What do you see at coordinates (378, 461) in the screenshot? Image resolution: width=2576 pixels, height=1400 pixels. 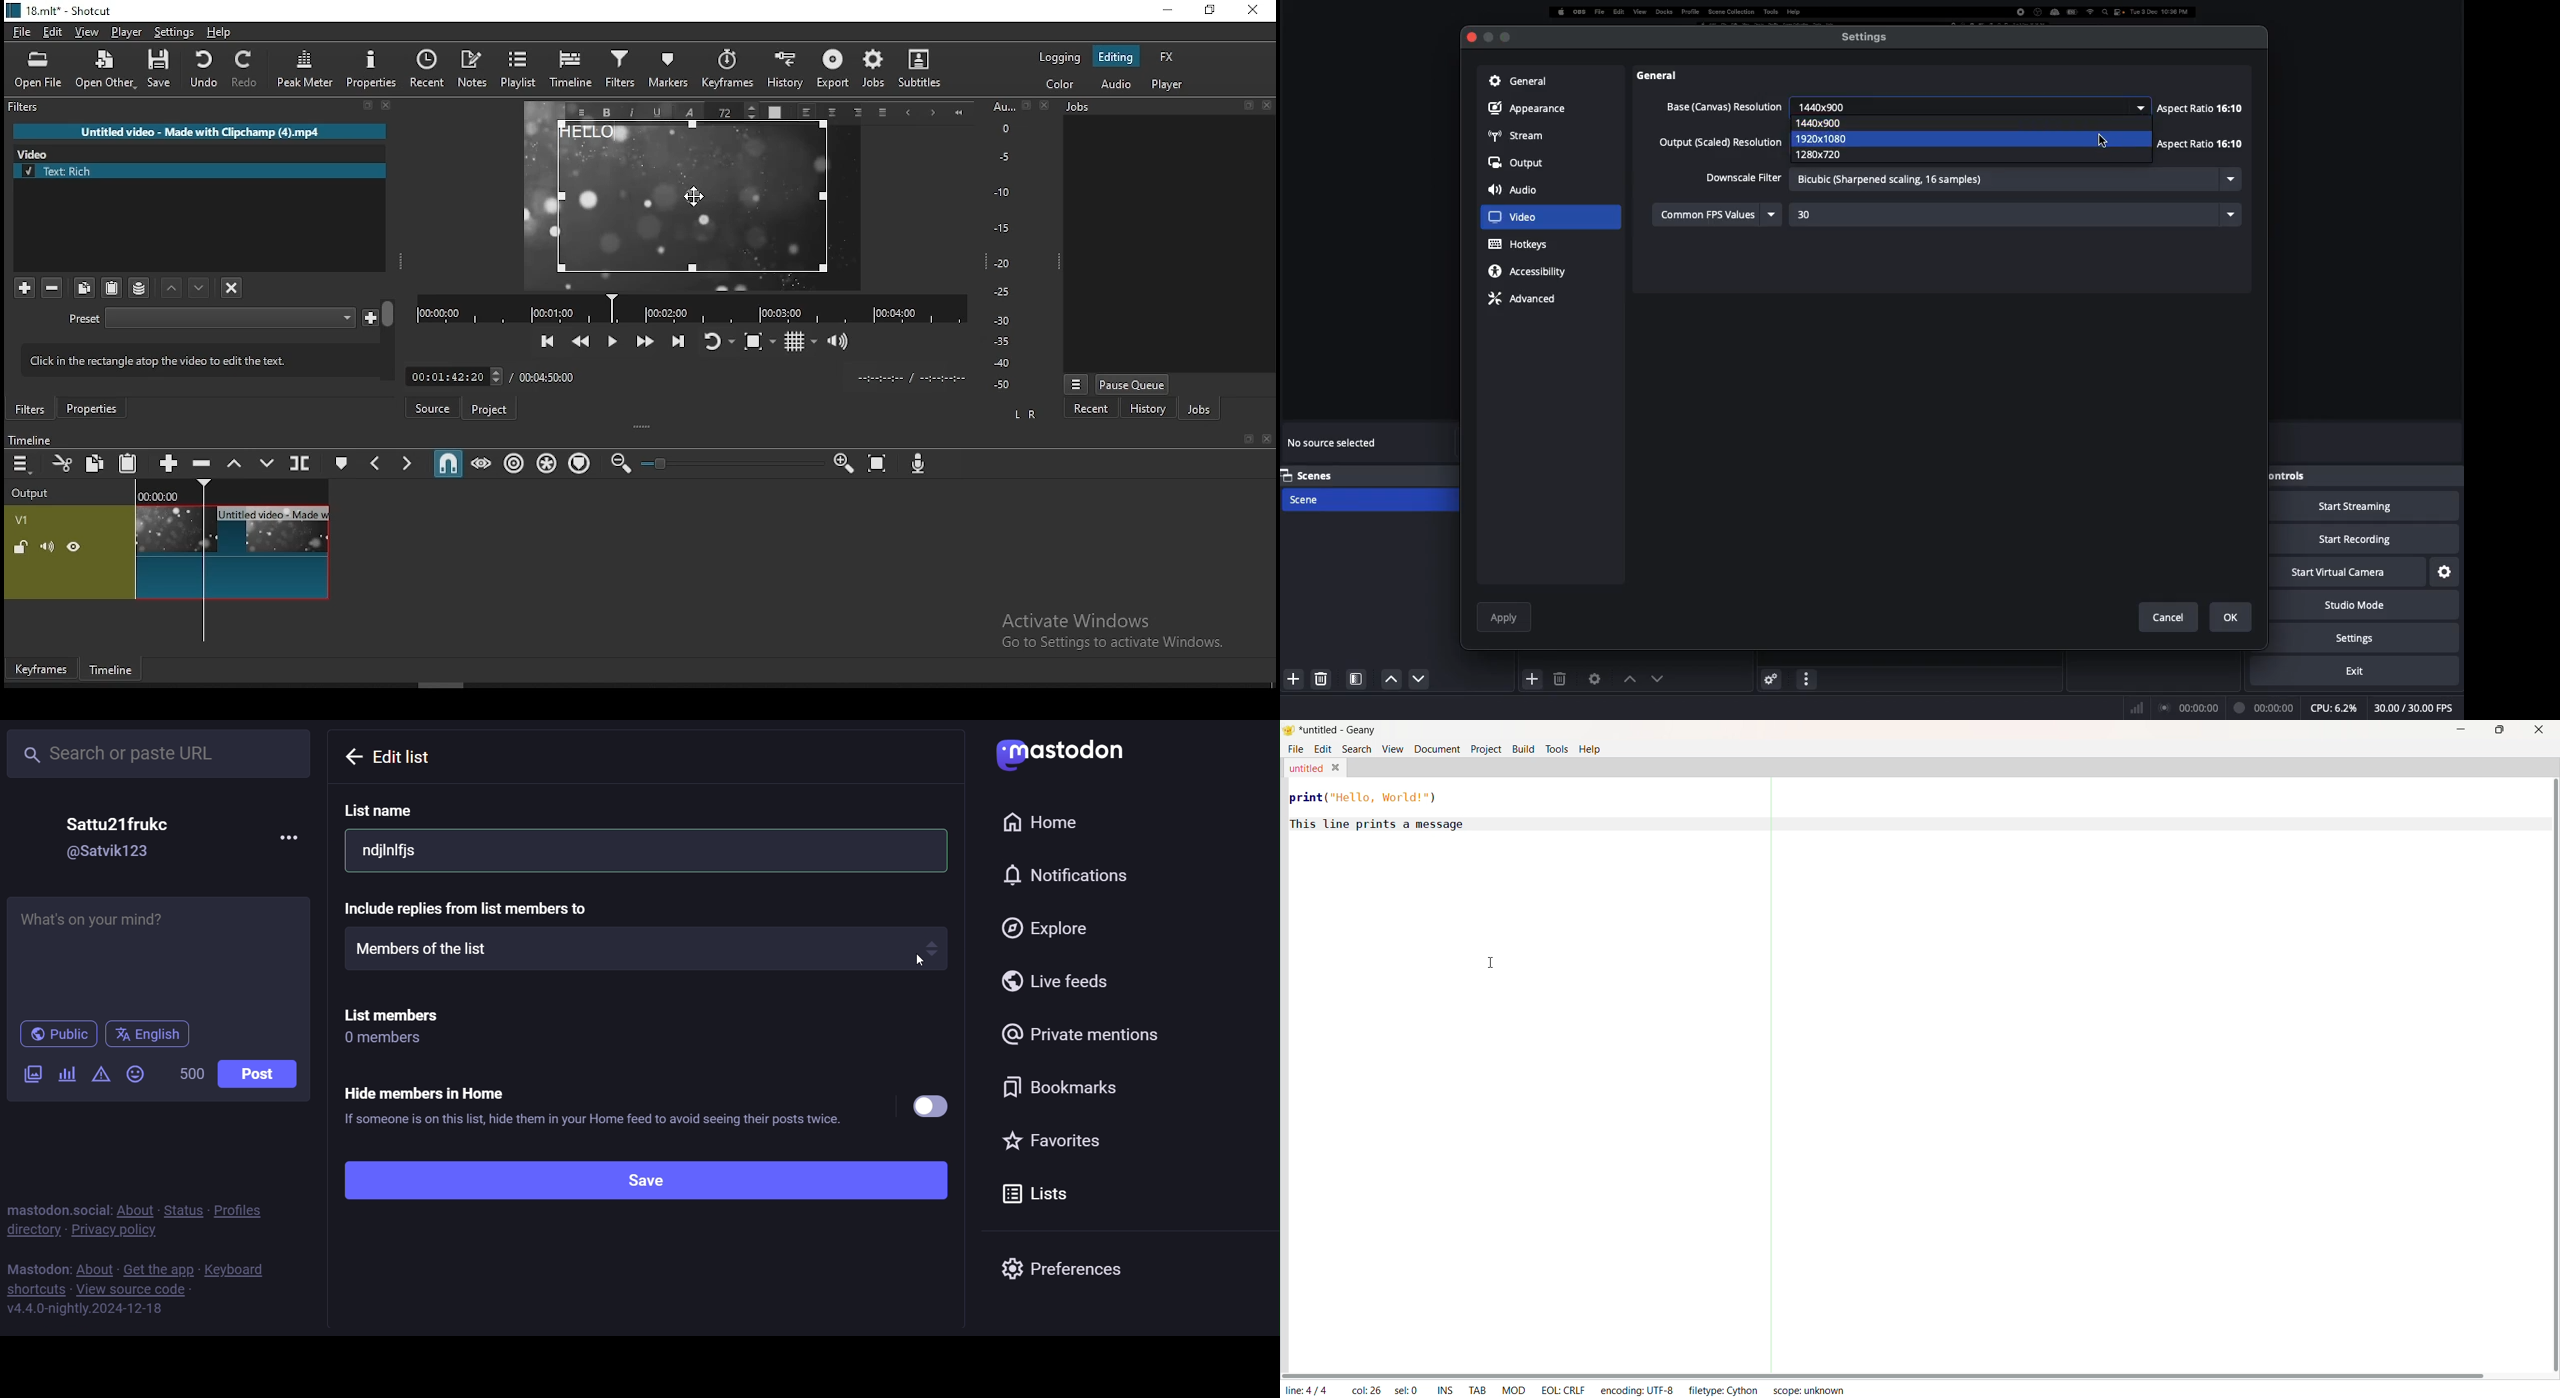 I see `previous marker` at bounding box center [378, 461].